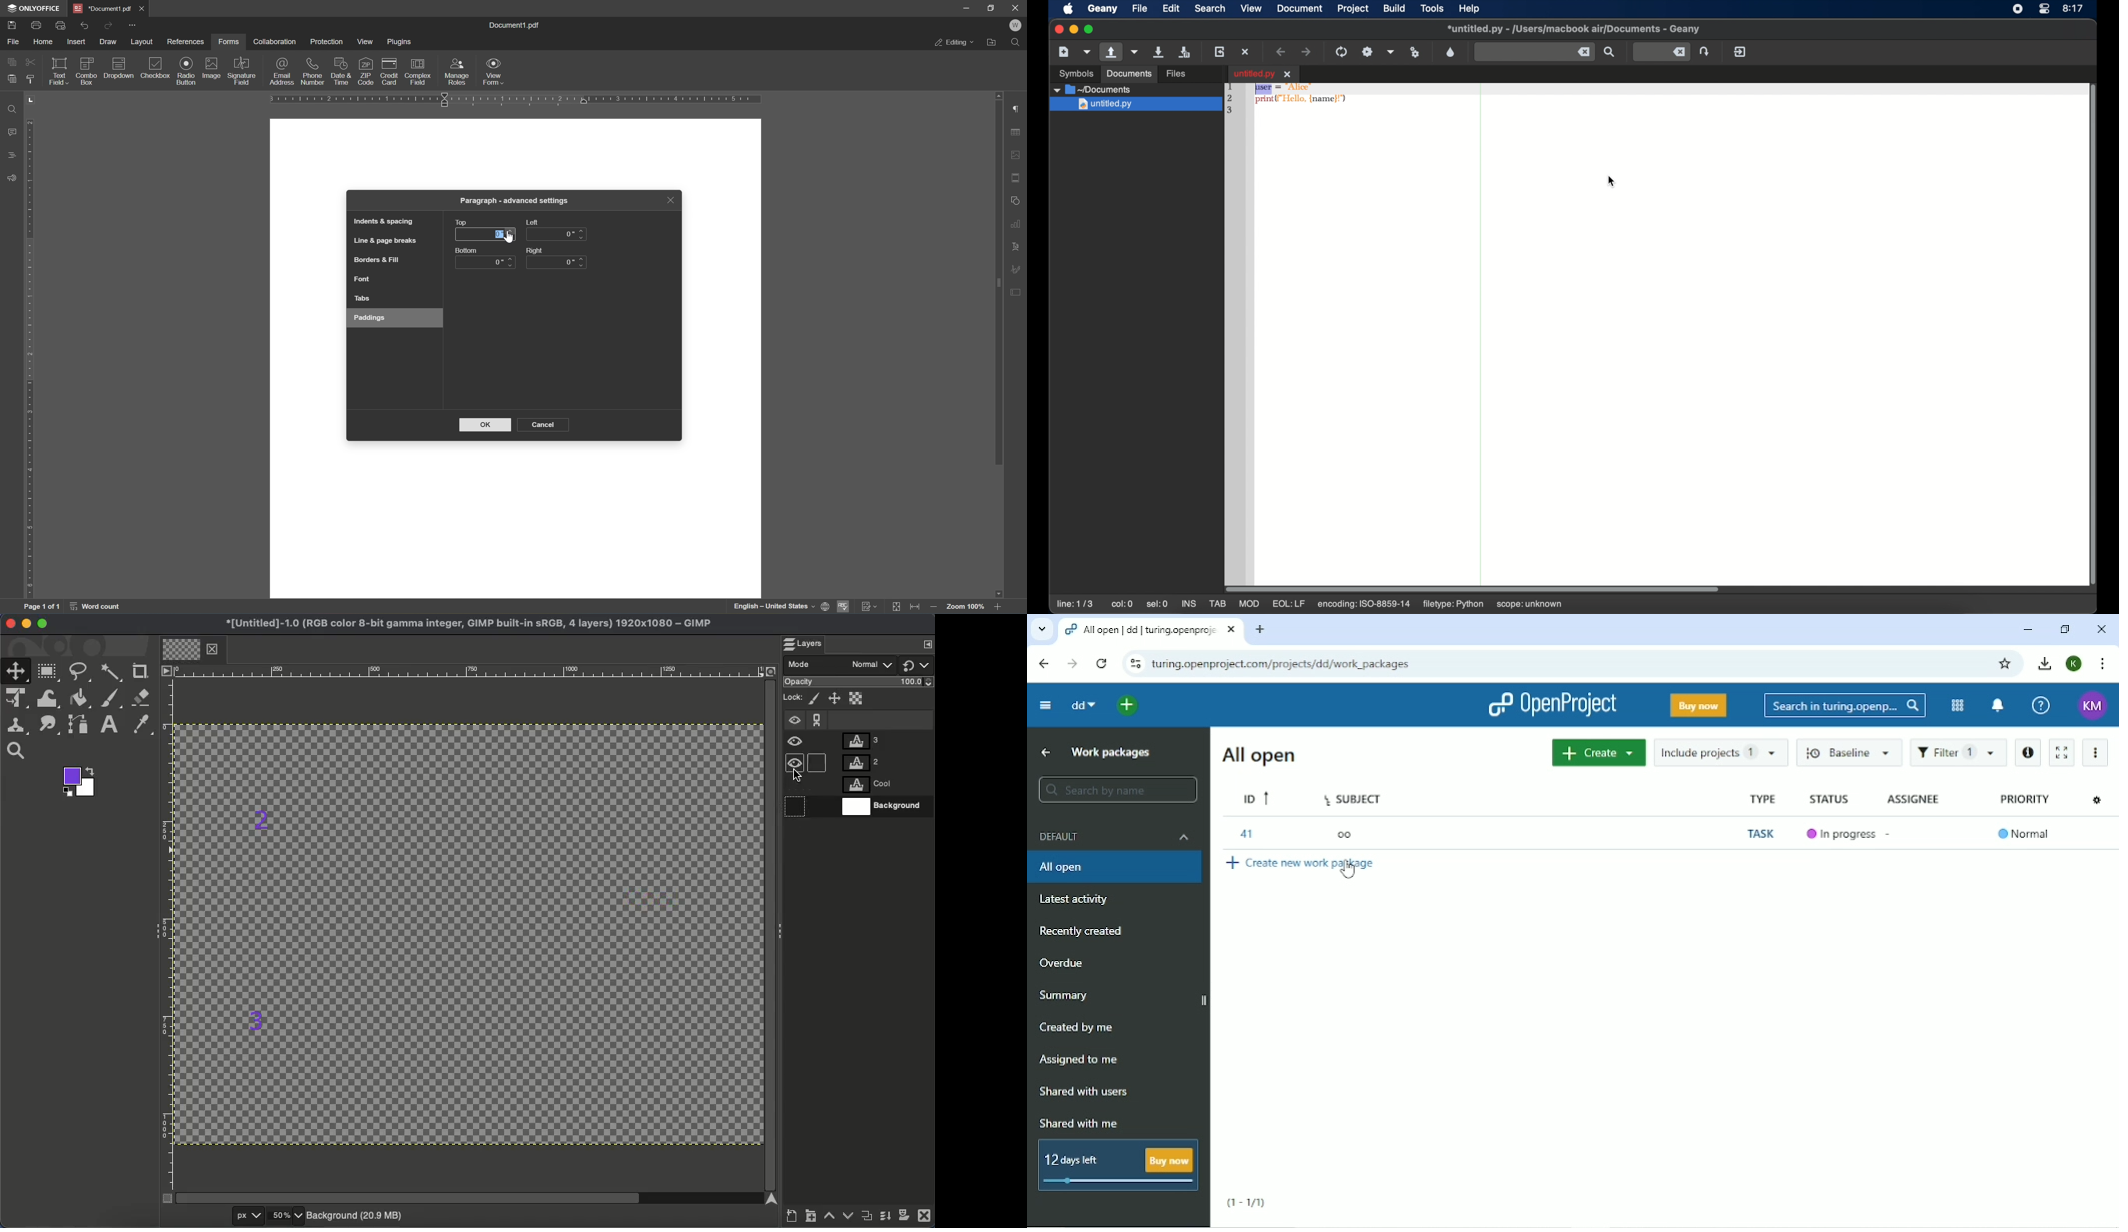 This screenshot has width=2128, height=1232. What do you see at coordinates (573, 233) in the screenshot?
I see `0` at bounding box center [573, 233].